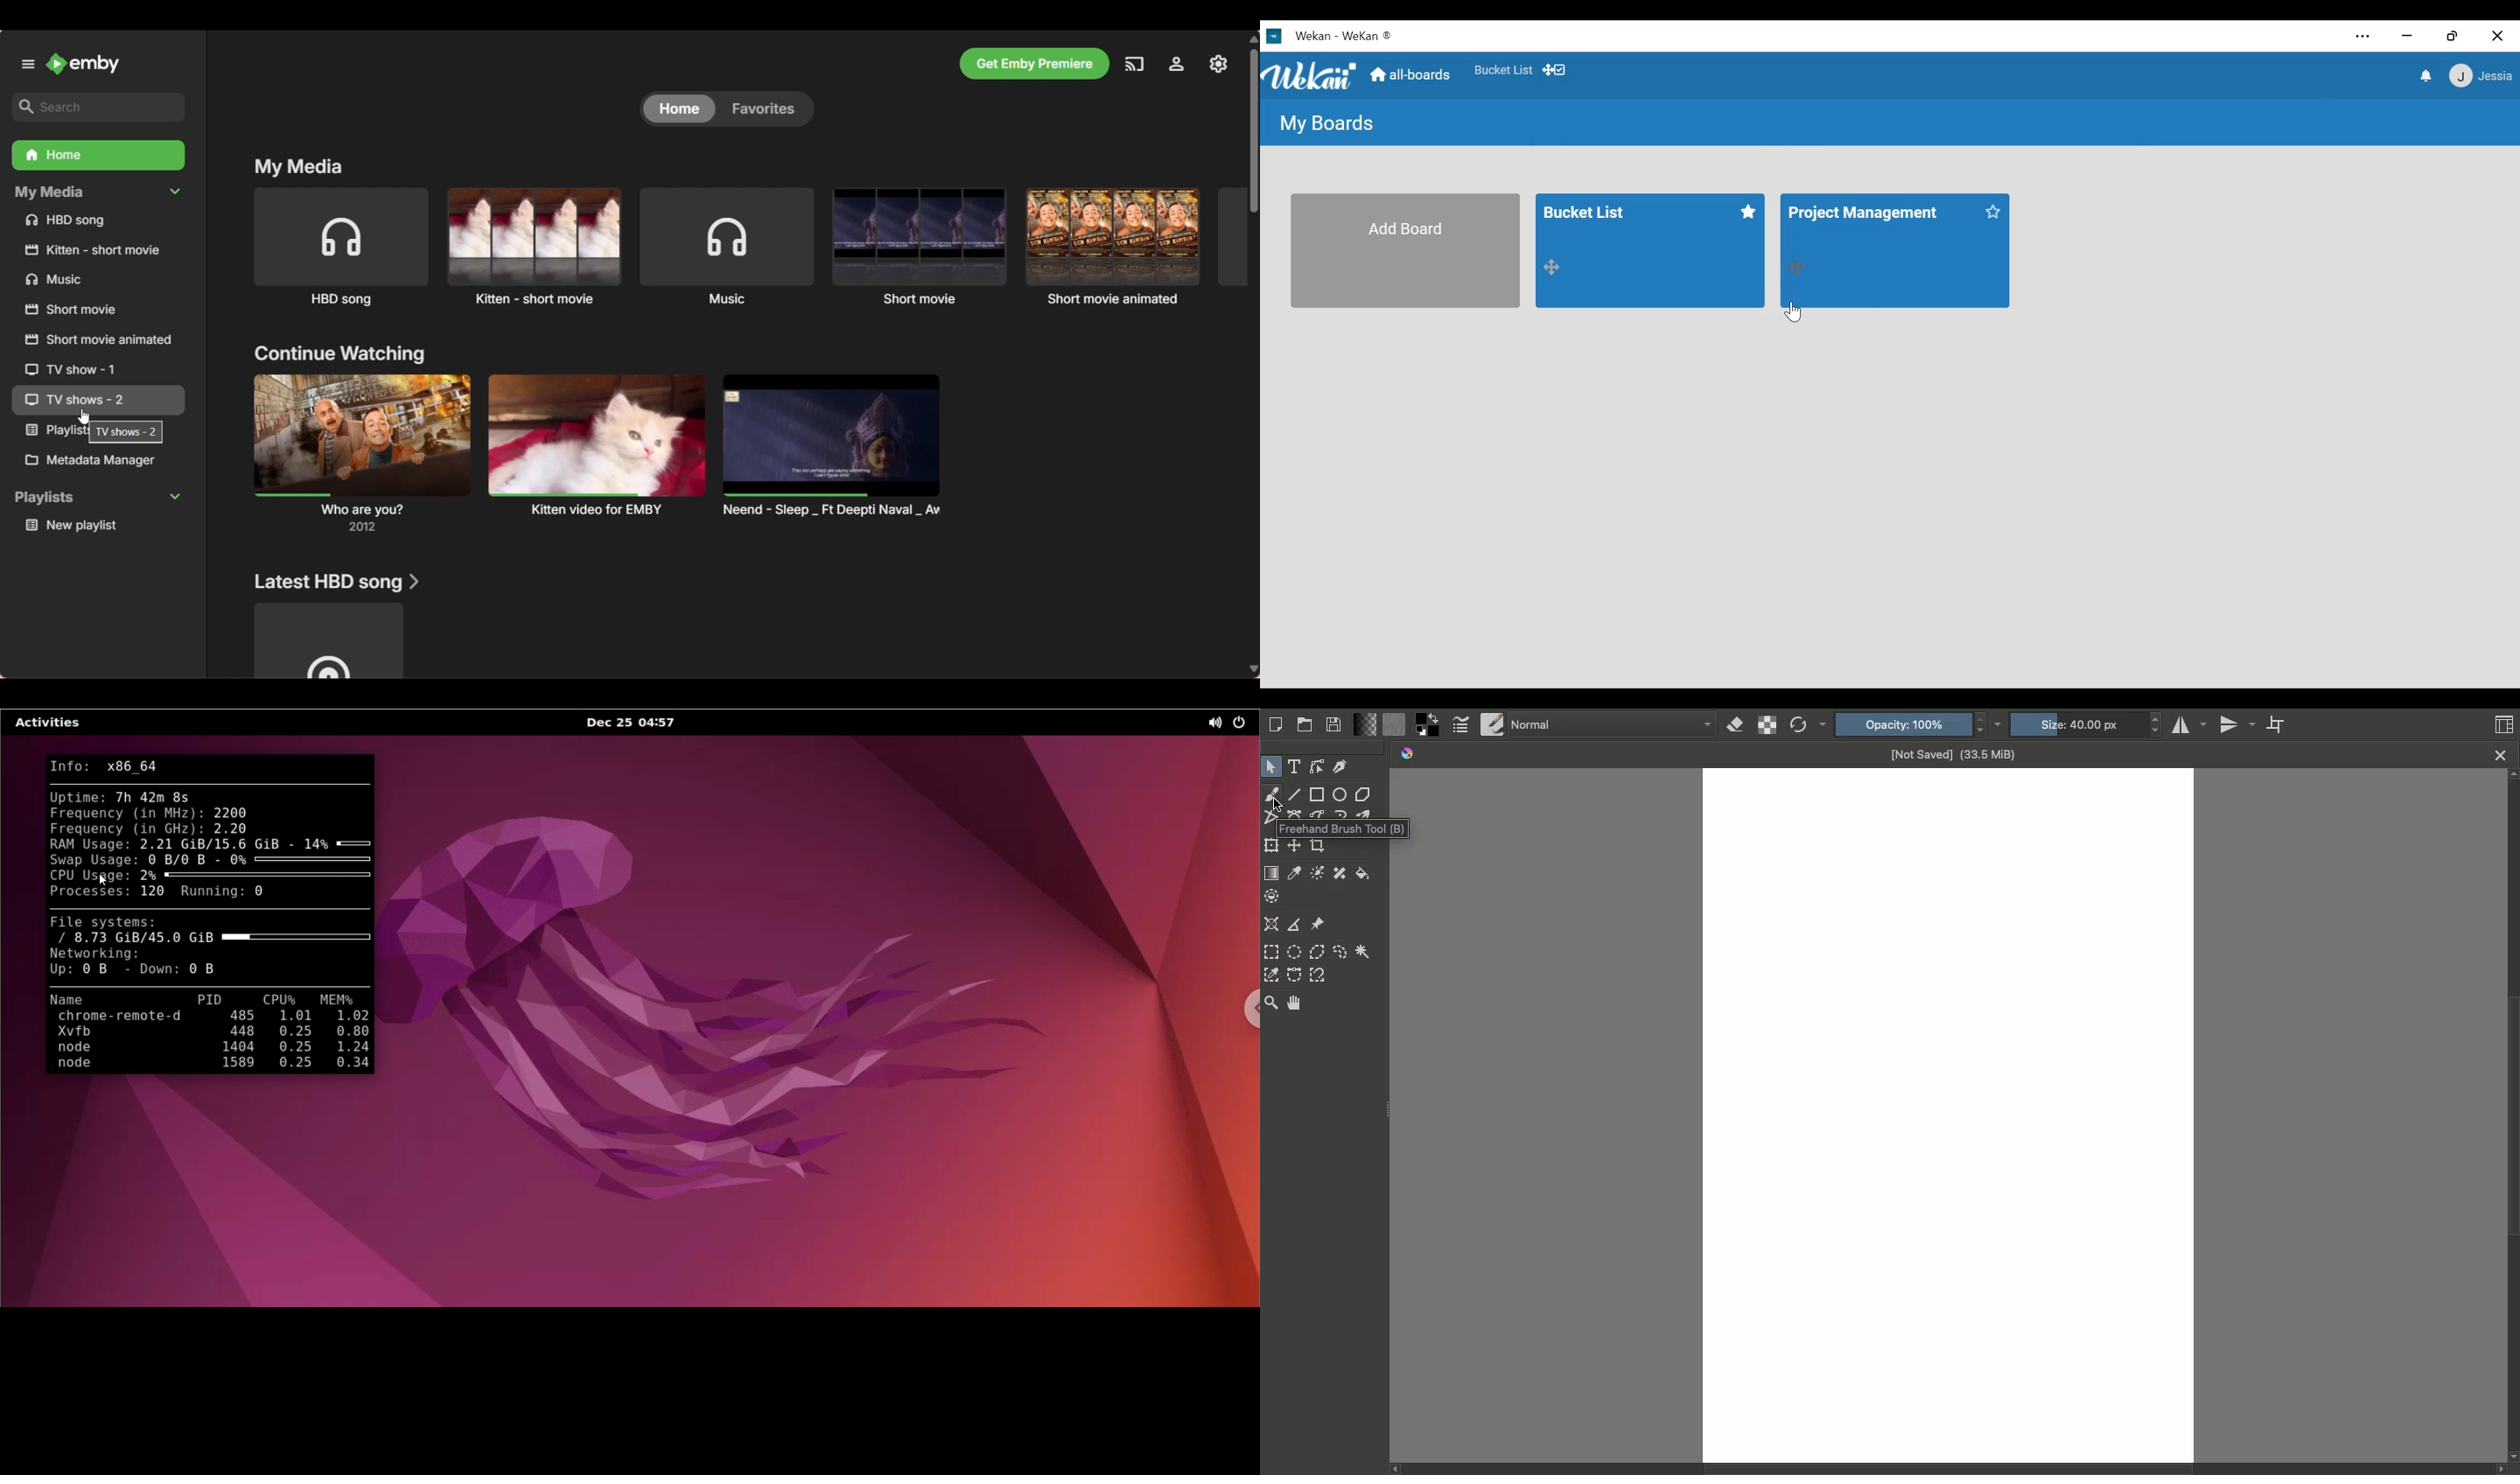 This screenshot has height=1484, width=2520. I want to click on Favorites, so click(1503, 70).